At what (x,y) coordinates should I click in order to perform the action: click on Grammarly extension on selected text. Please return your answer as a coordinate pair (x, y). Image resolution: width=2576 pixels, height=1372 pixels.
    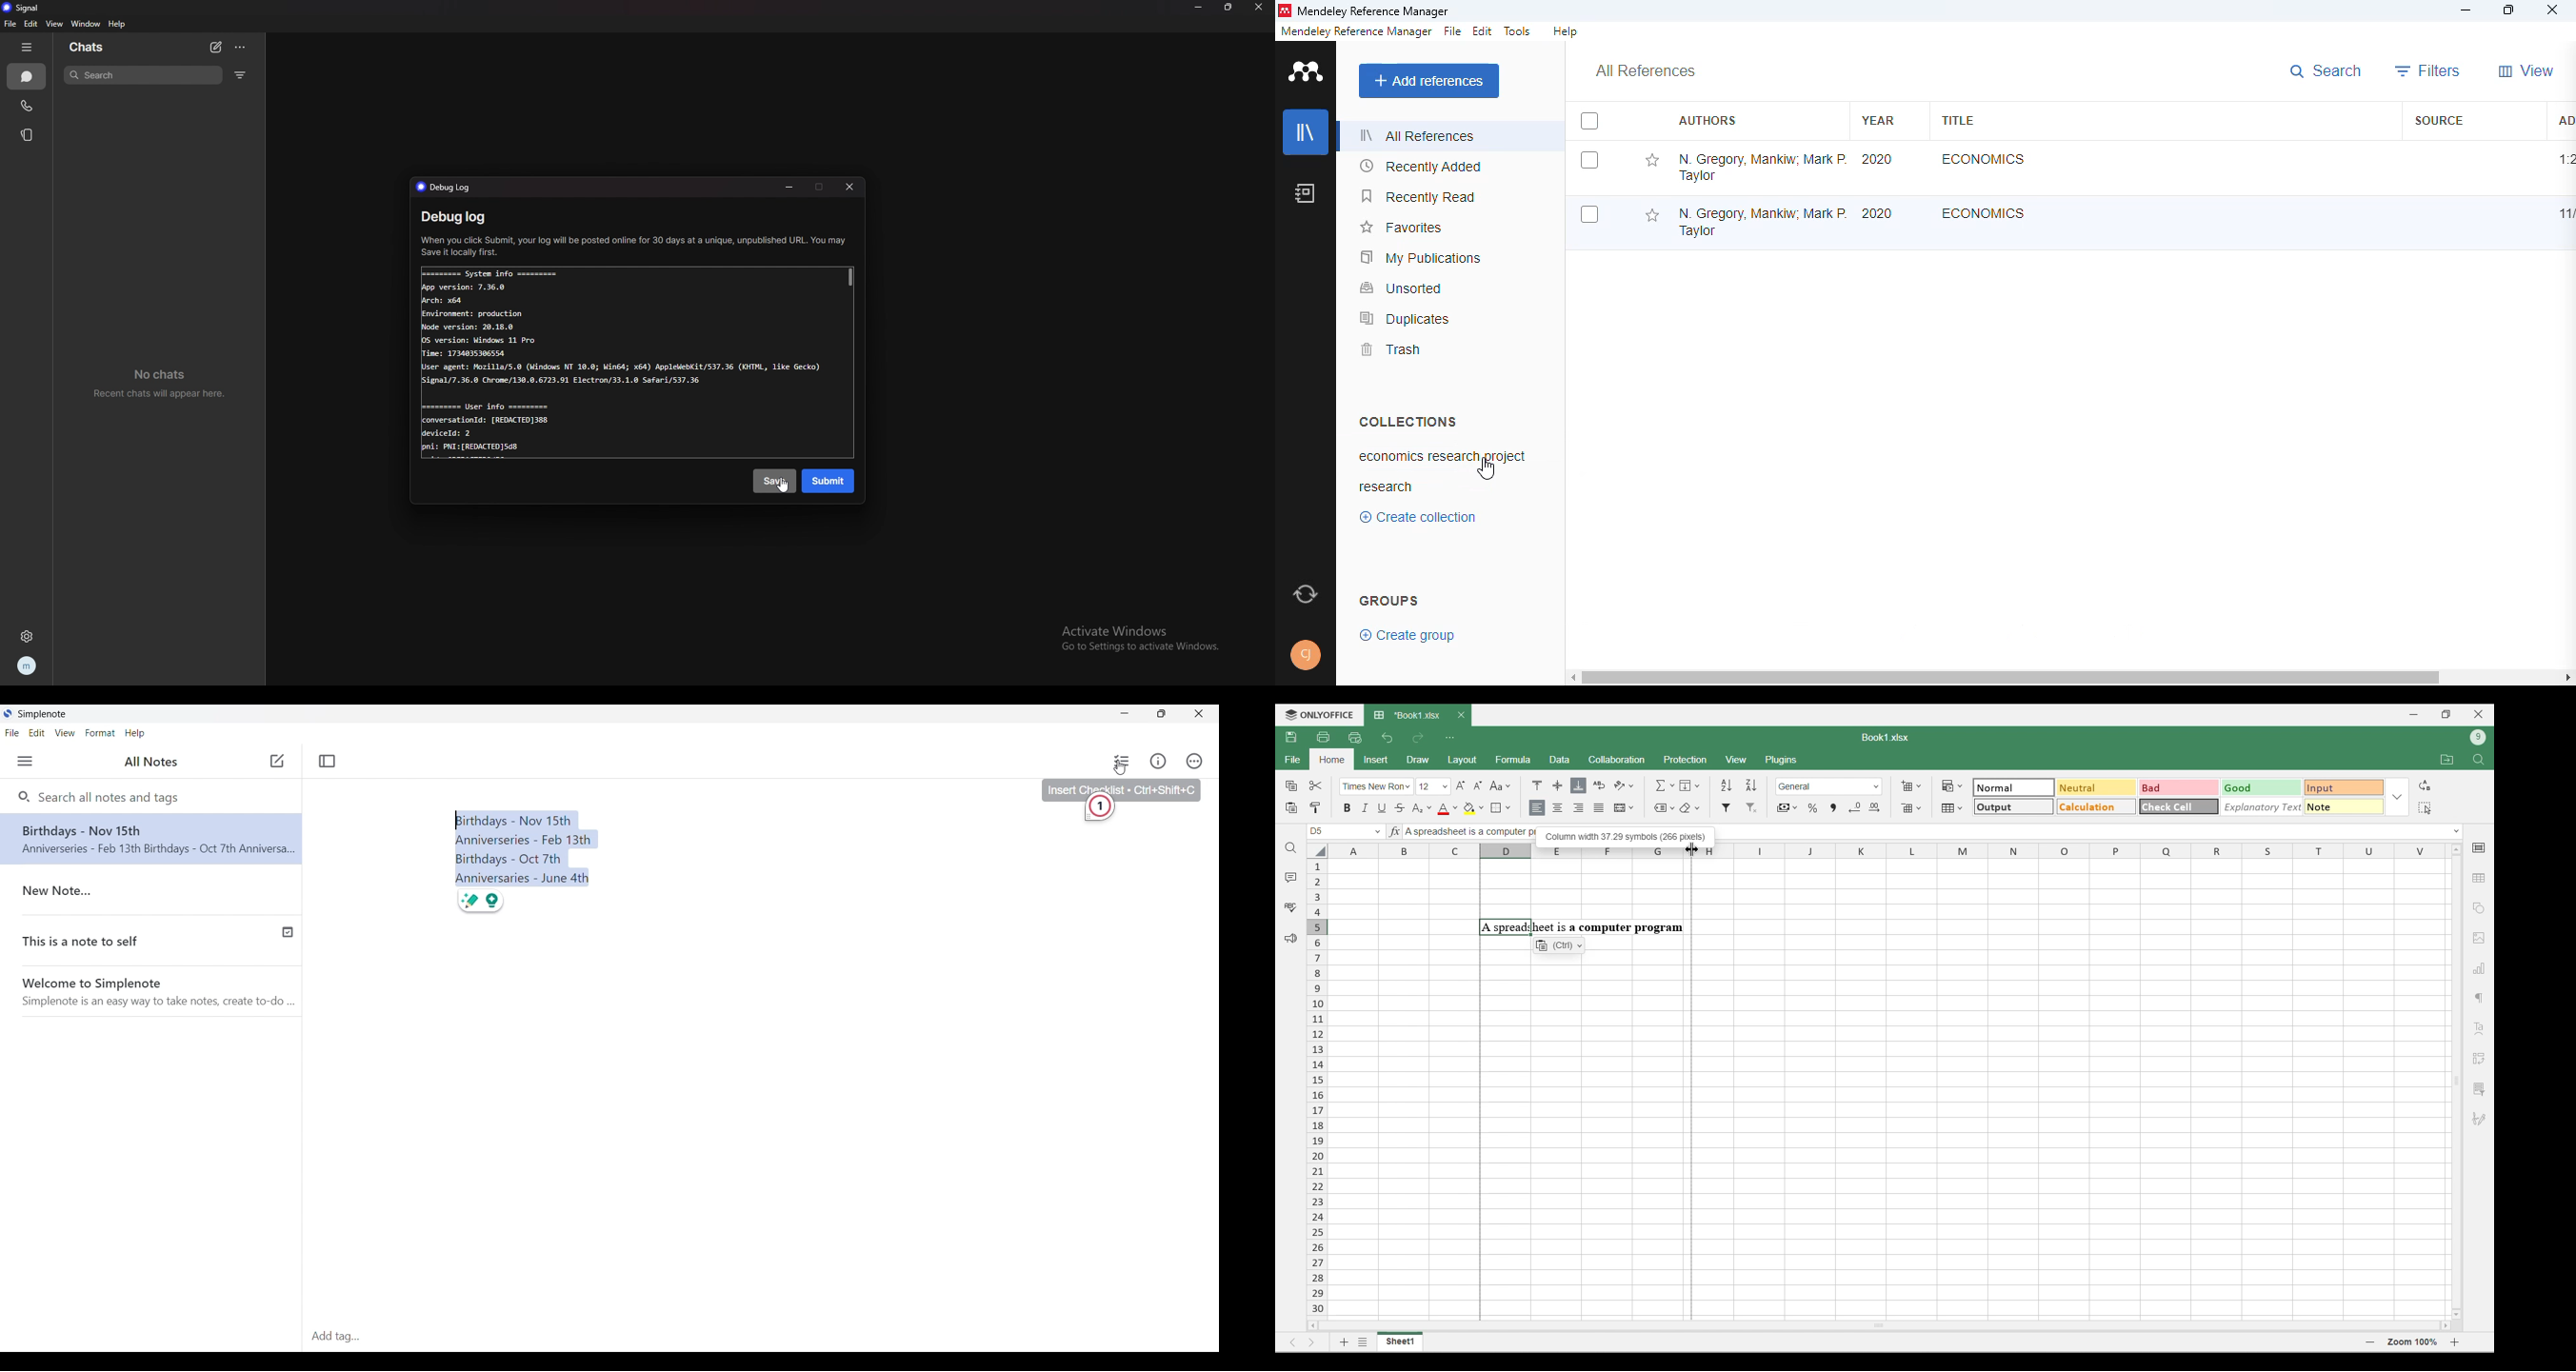
    Looking at the image, I should click on (481, 901).